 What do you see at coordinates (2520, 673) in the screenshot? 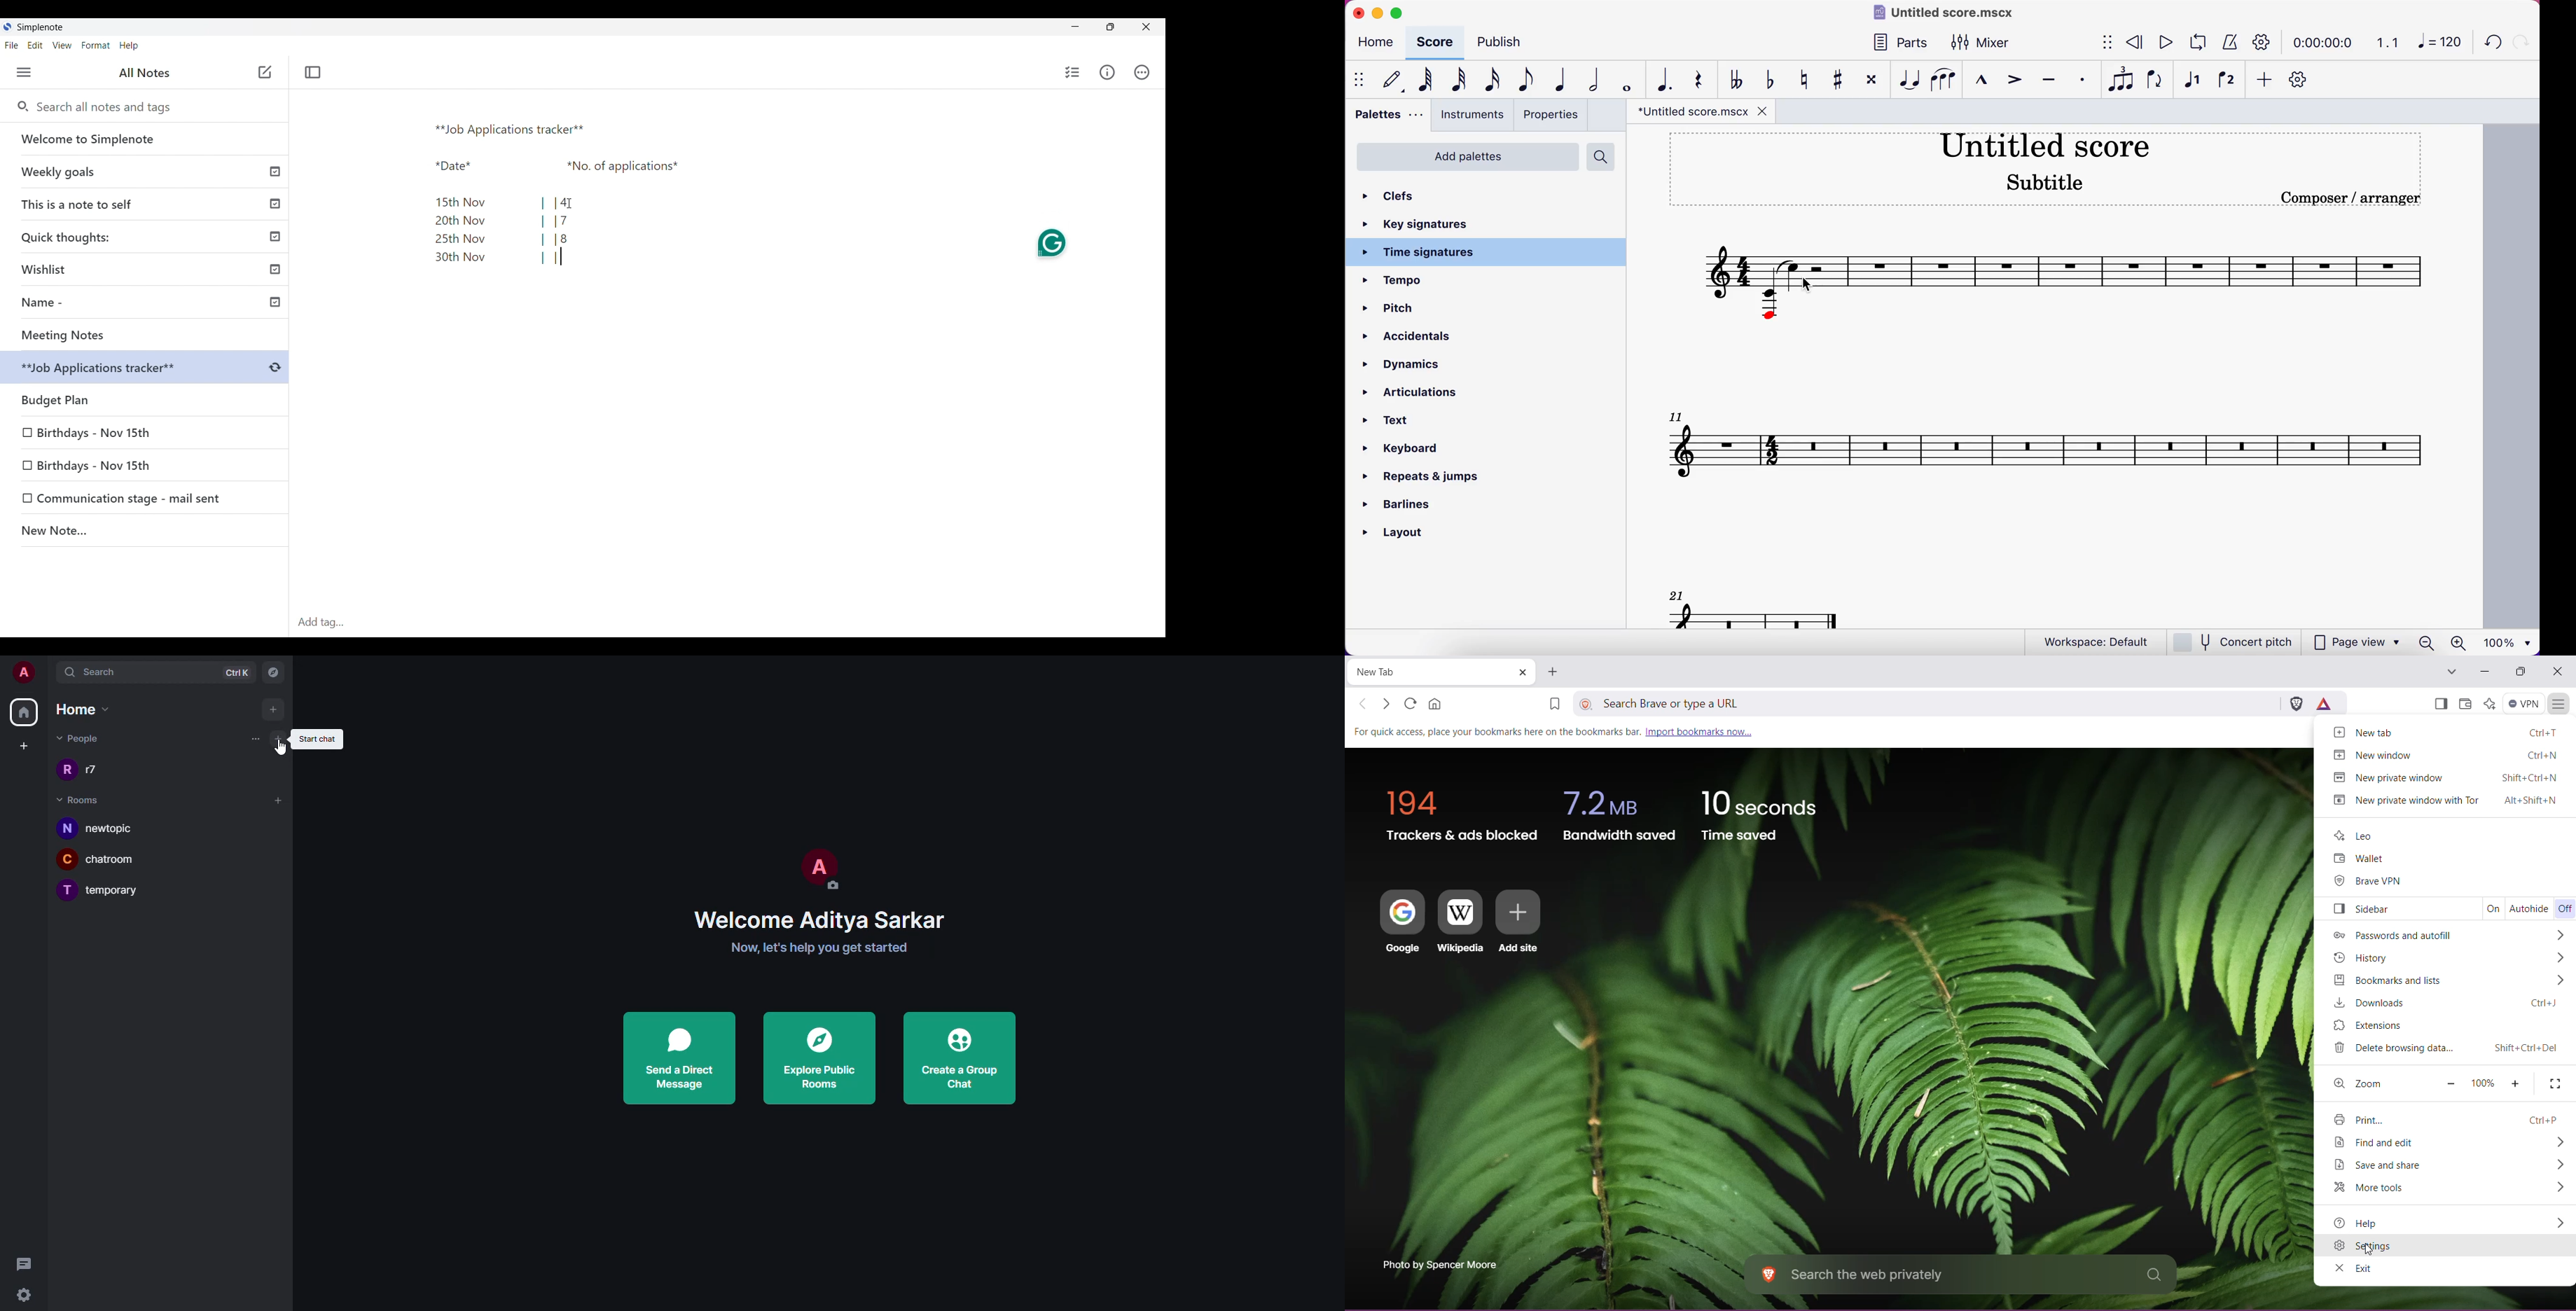
I see `Maximize` at bounding box center [2520, 673].